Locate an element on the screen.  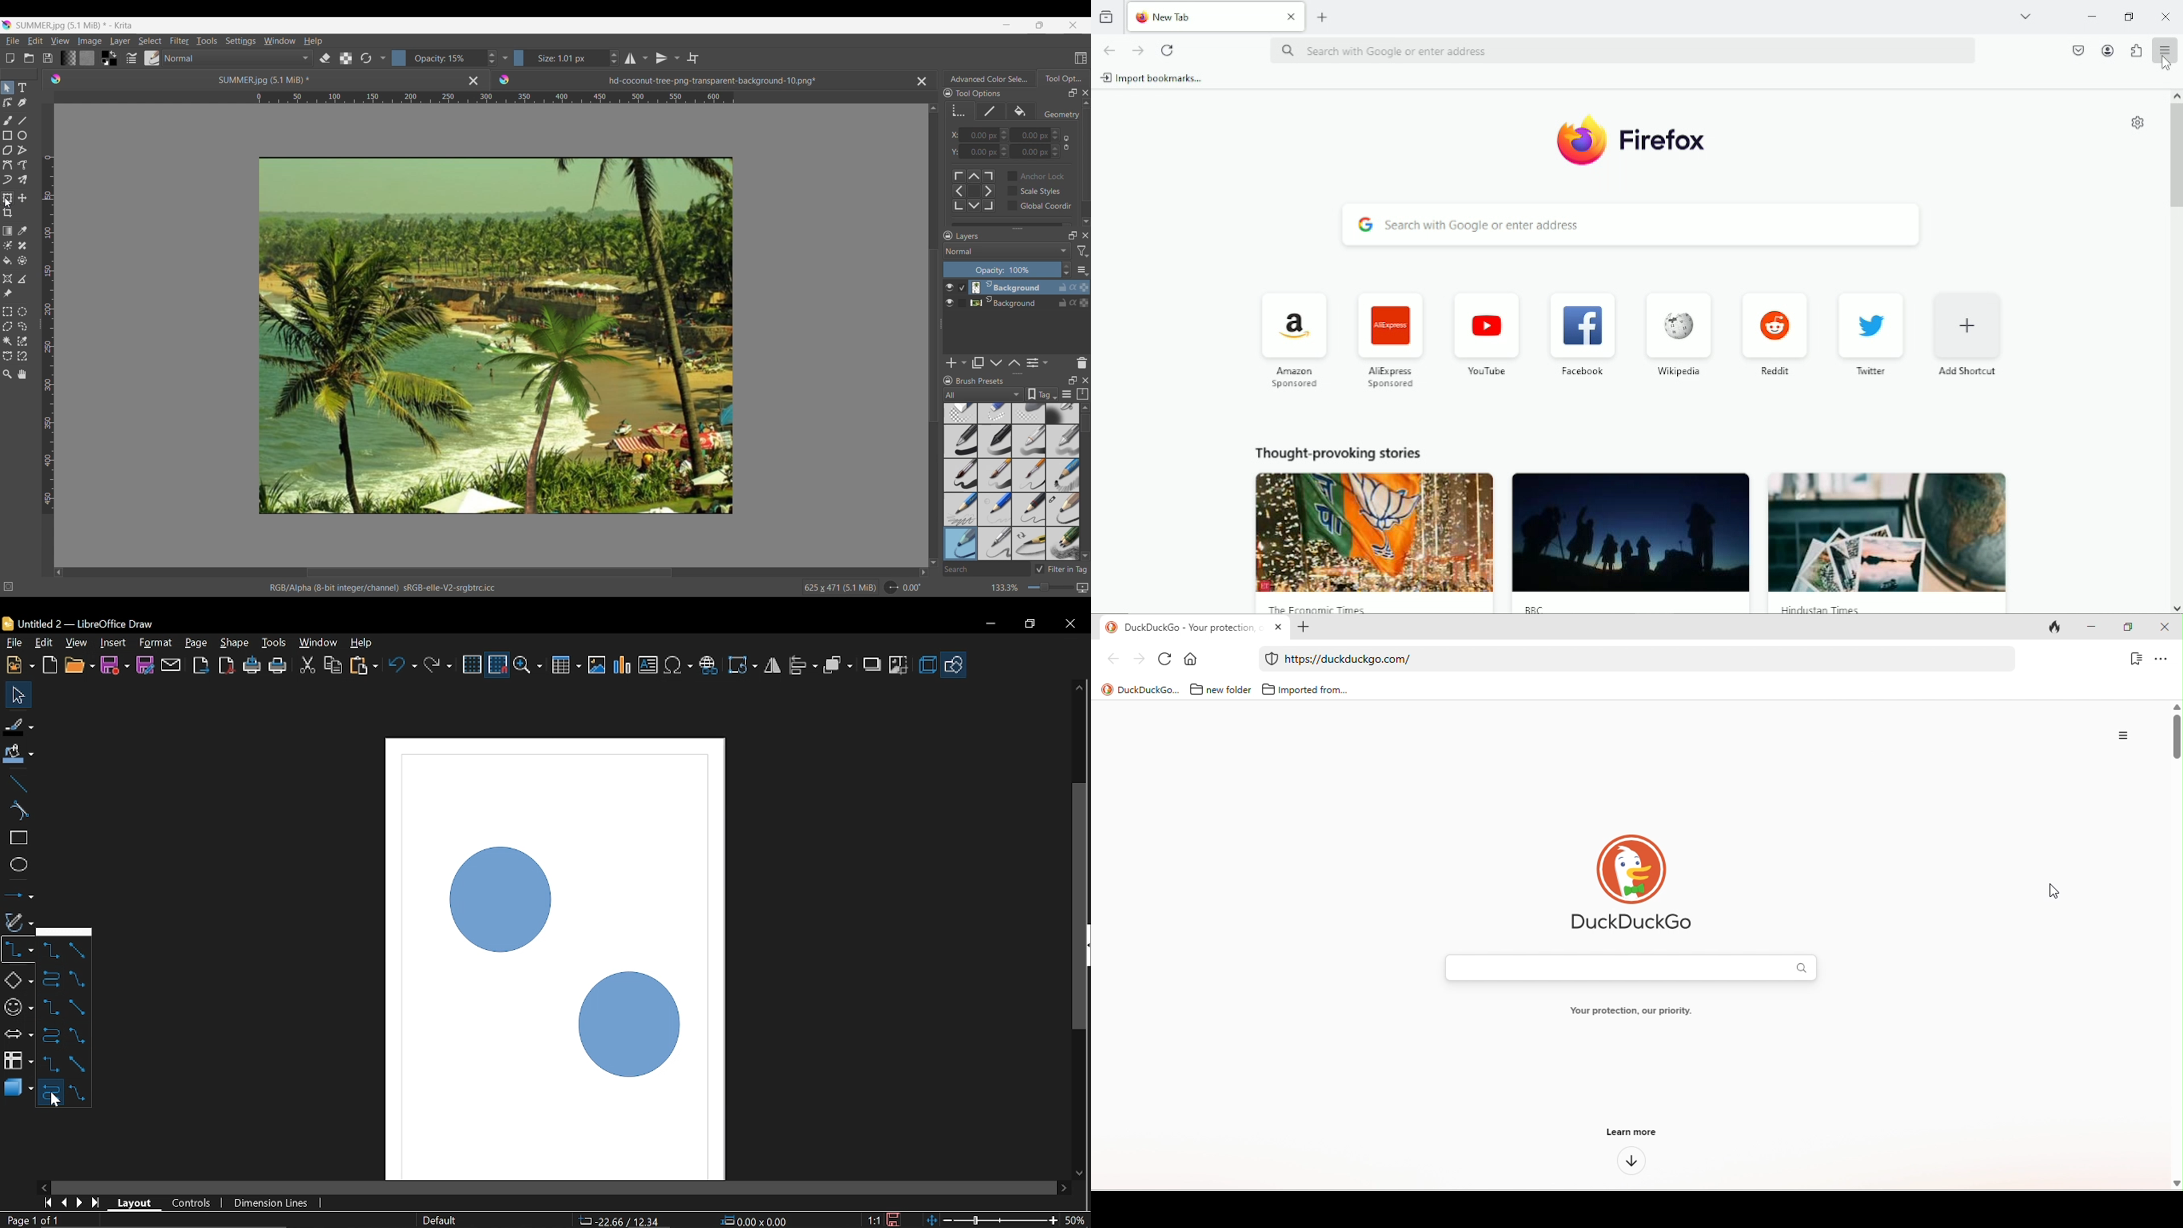
image is located at coordinates (1376, 532).